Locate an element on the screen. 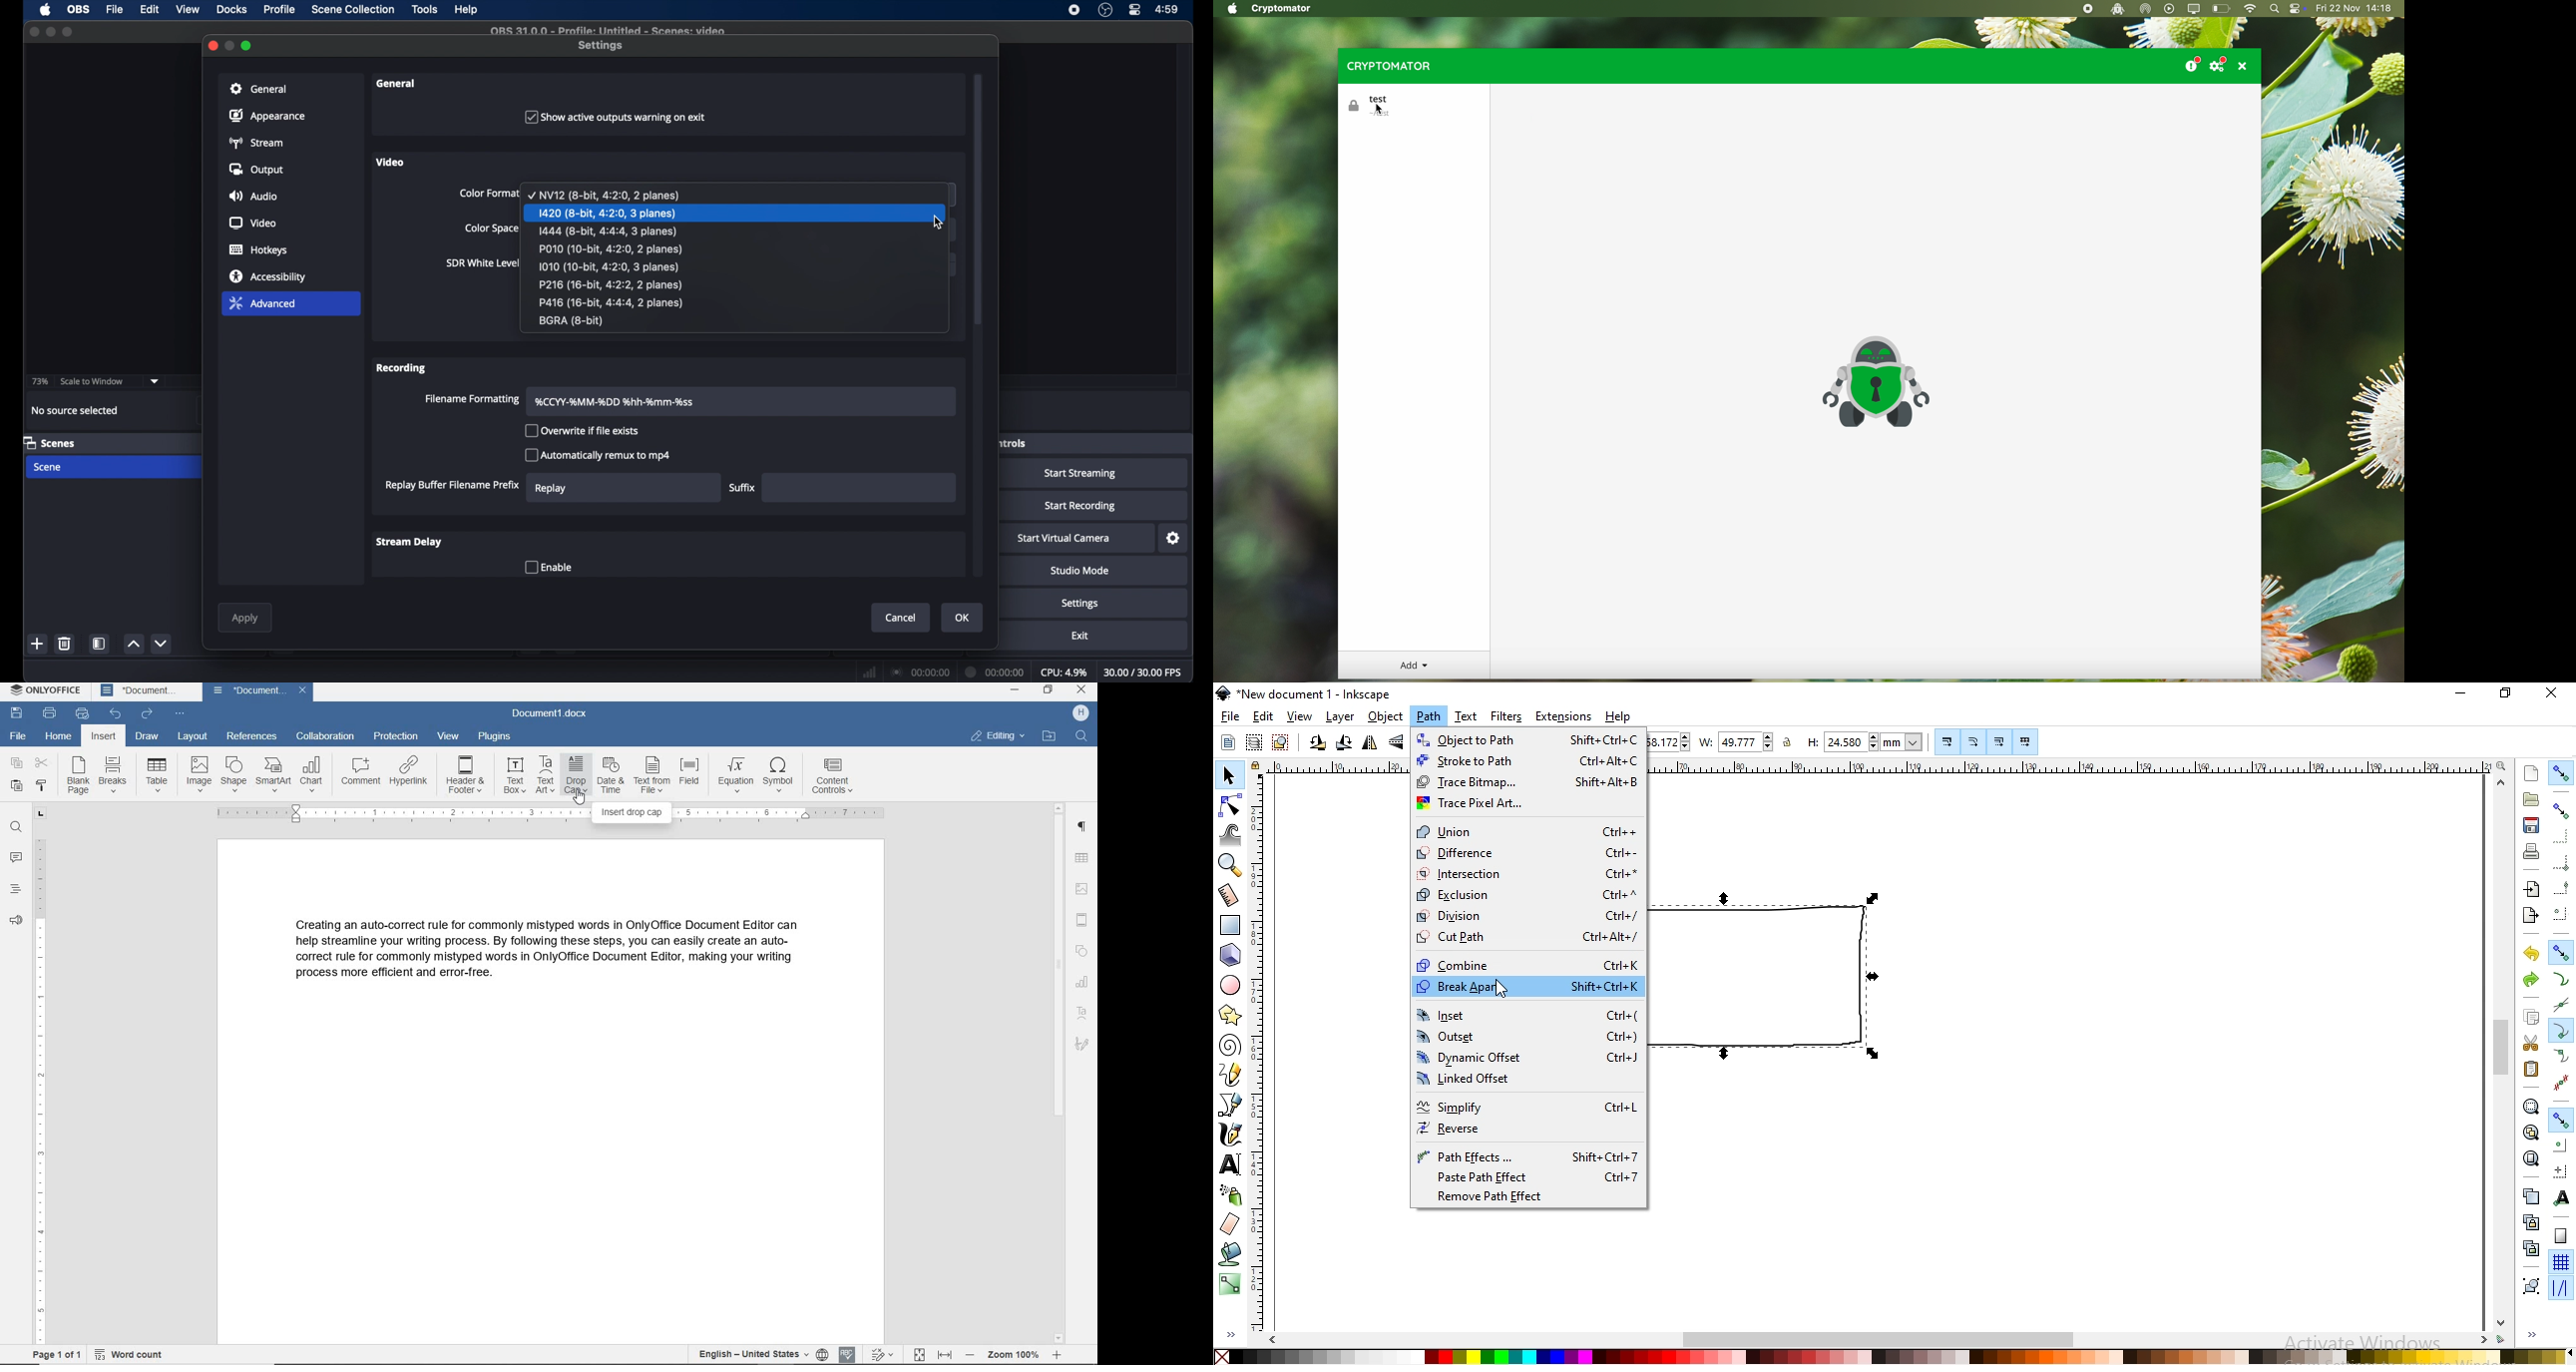  spell checking is located at coordinates (845, 1354).